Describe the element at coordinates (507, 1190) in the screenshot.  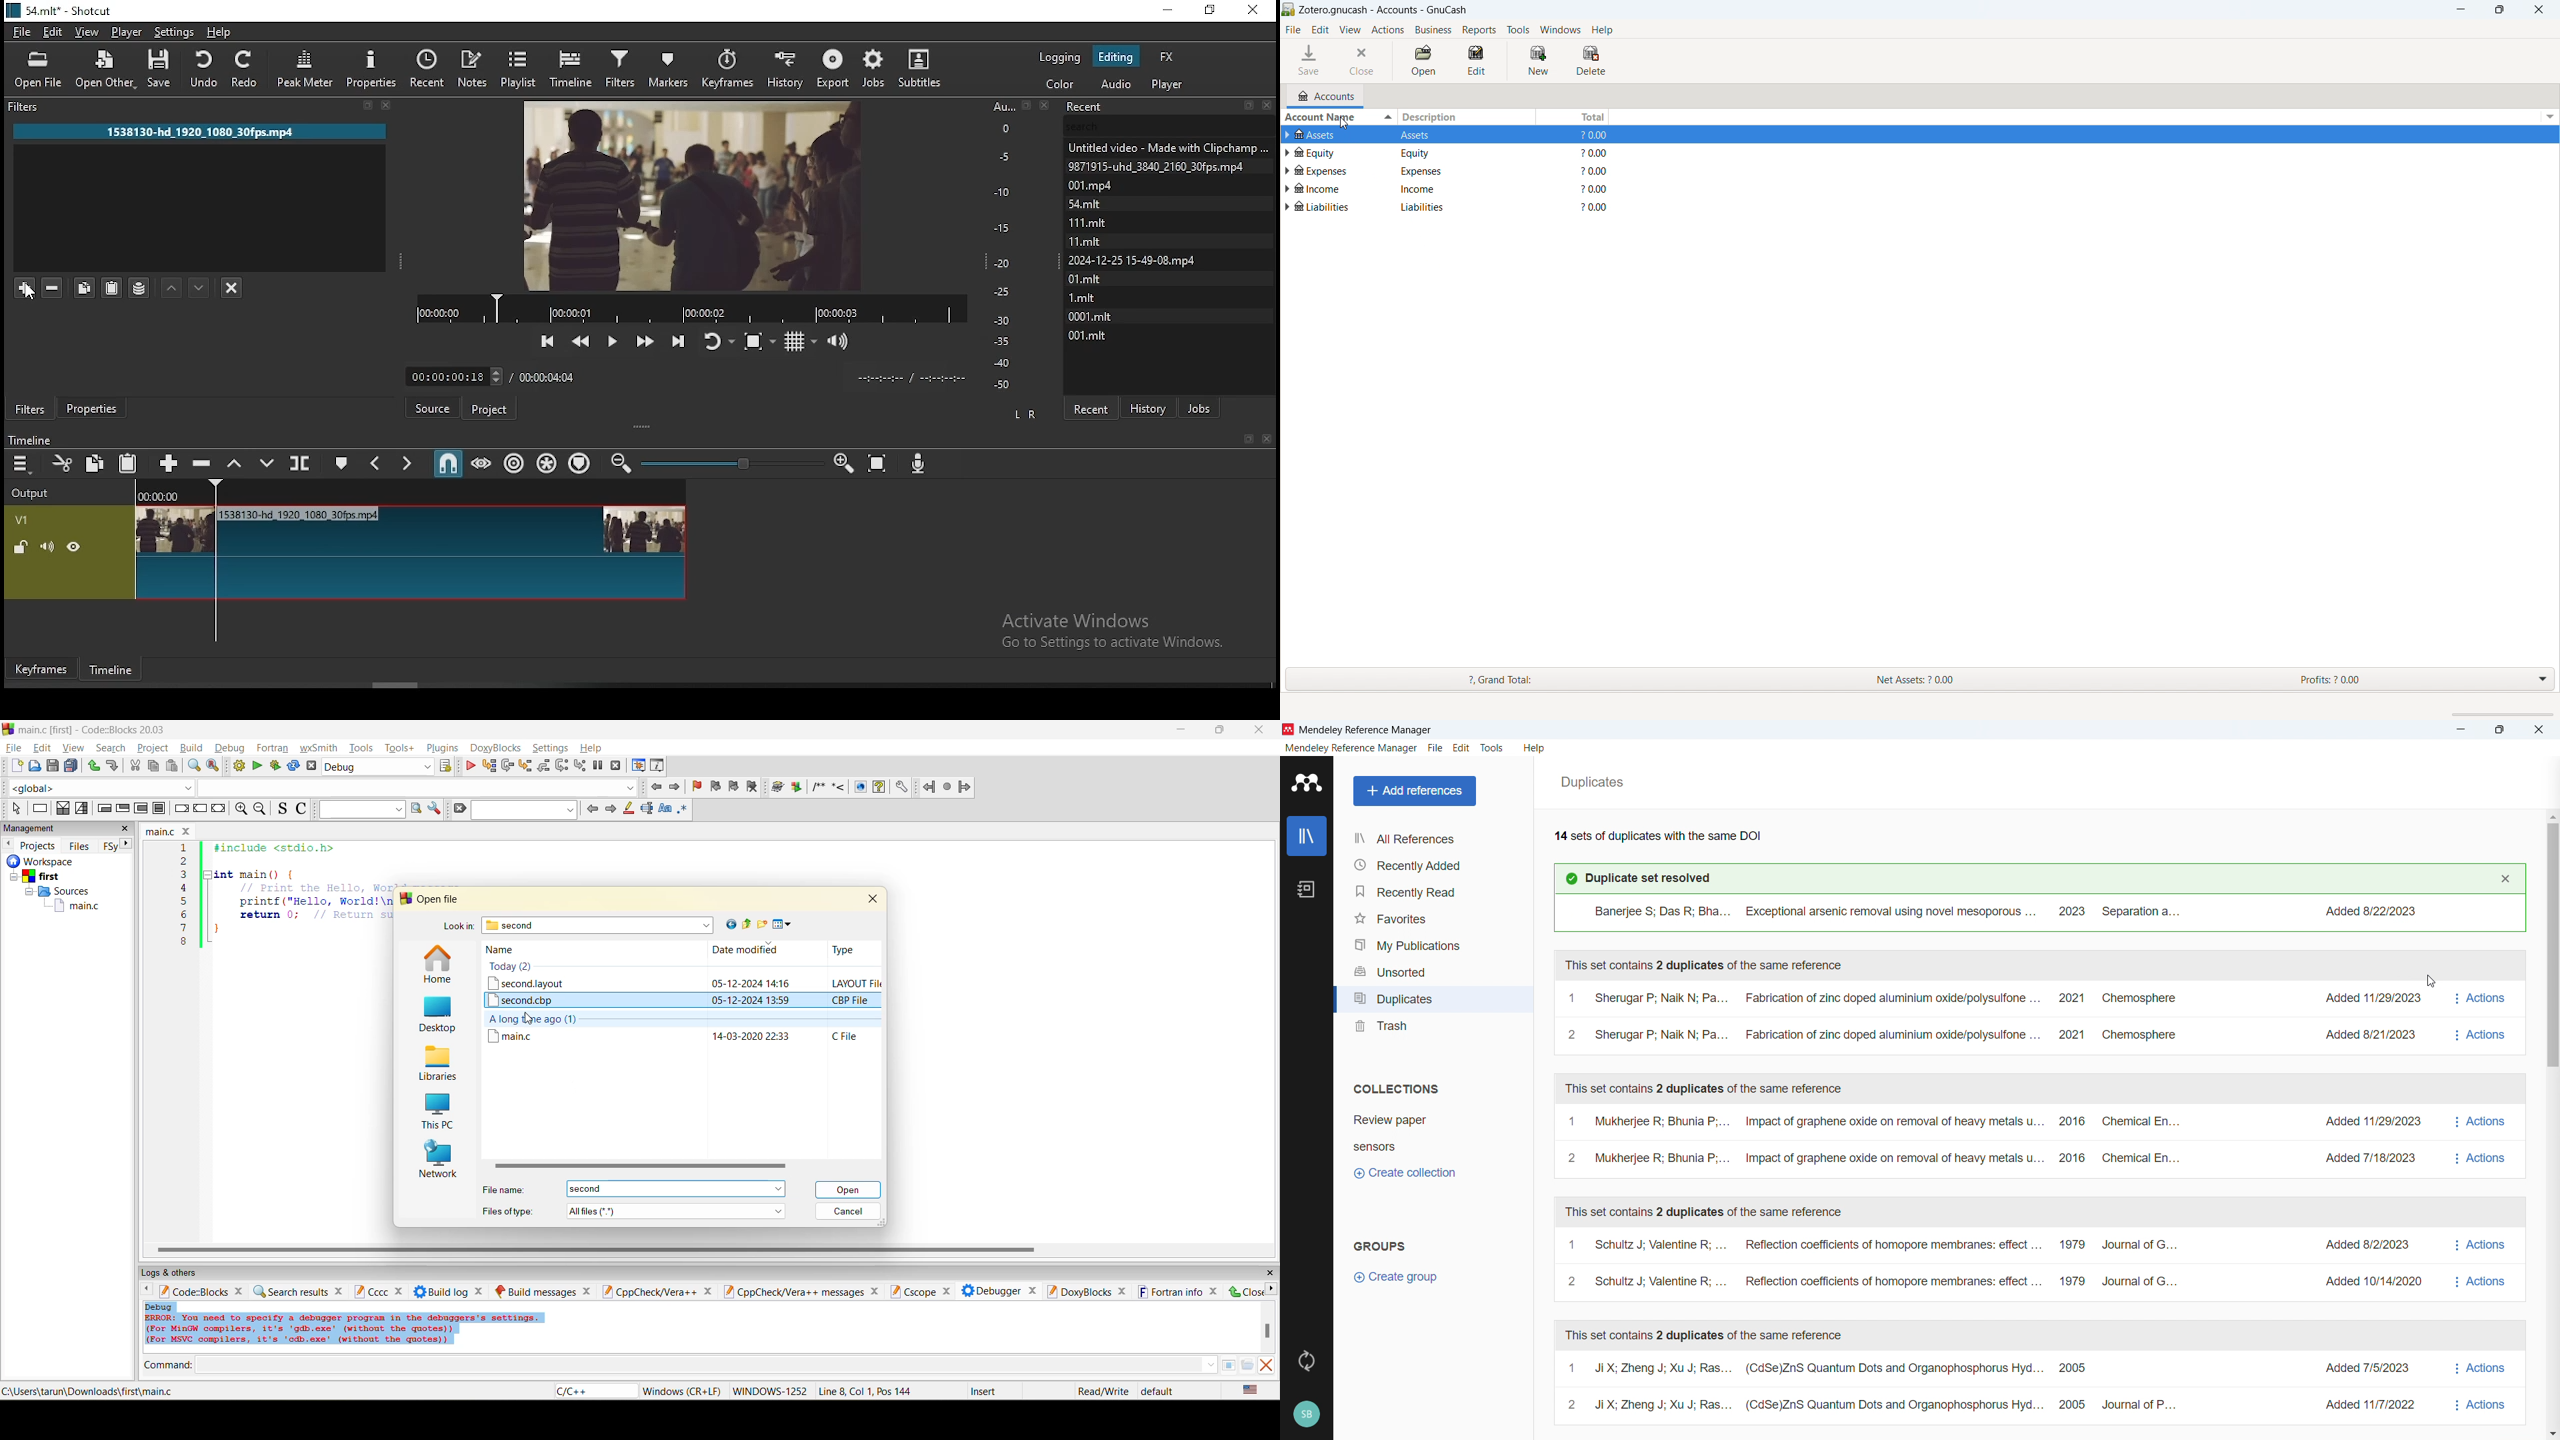
I see `file name` at that location.